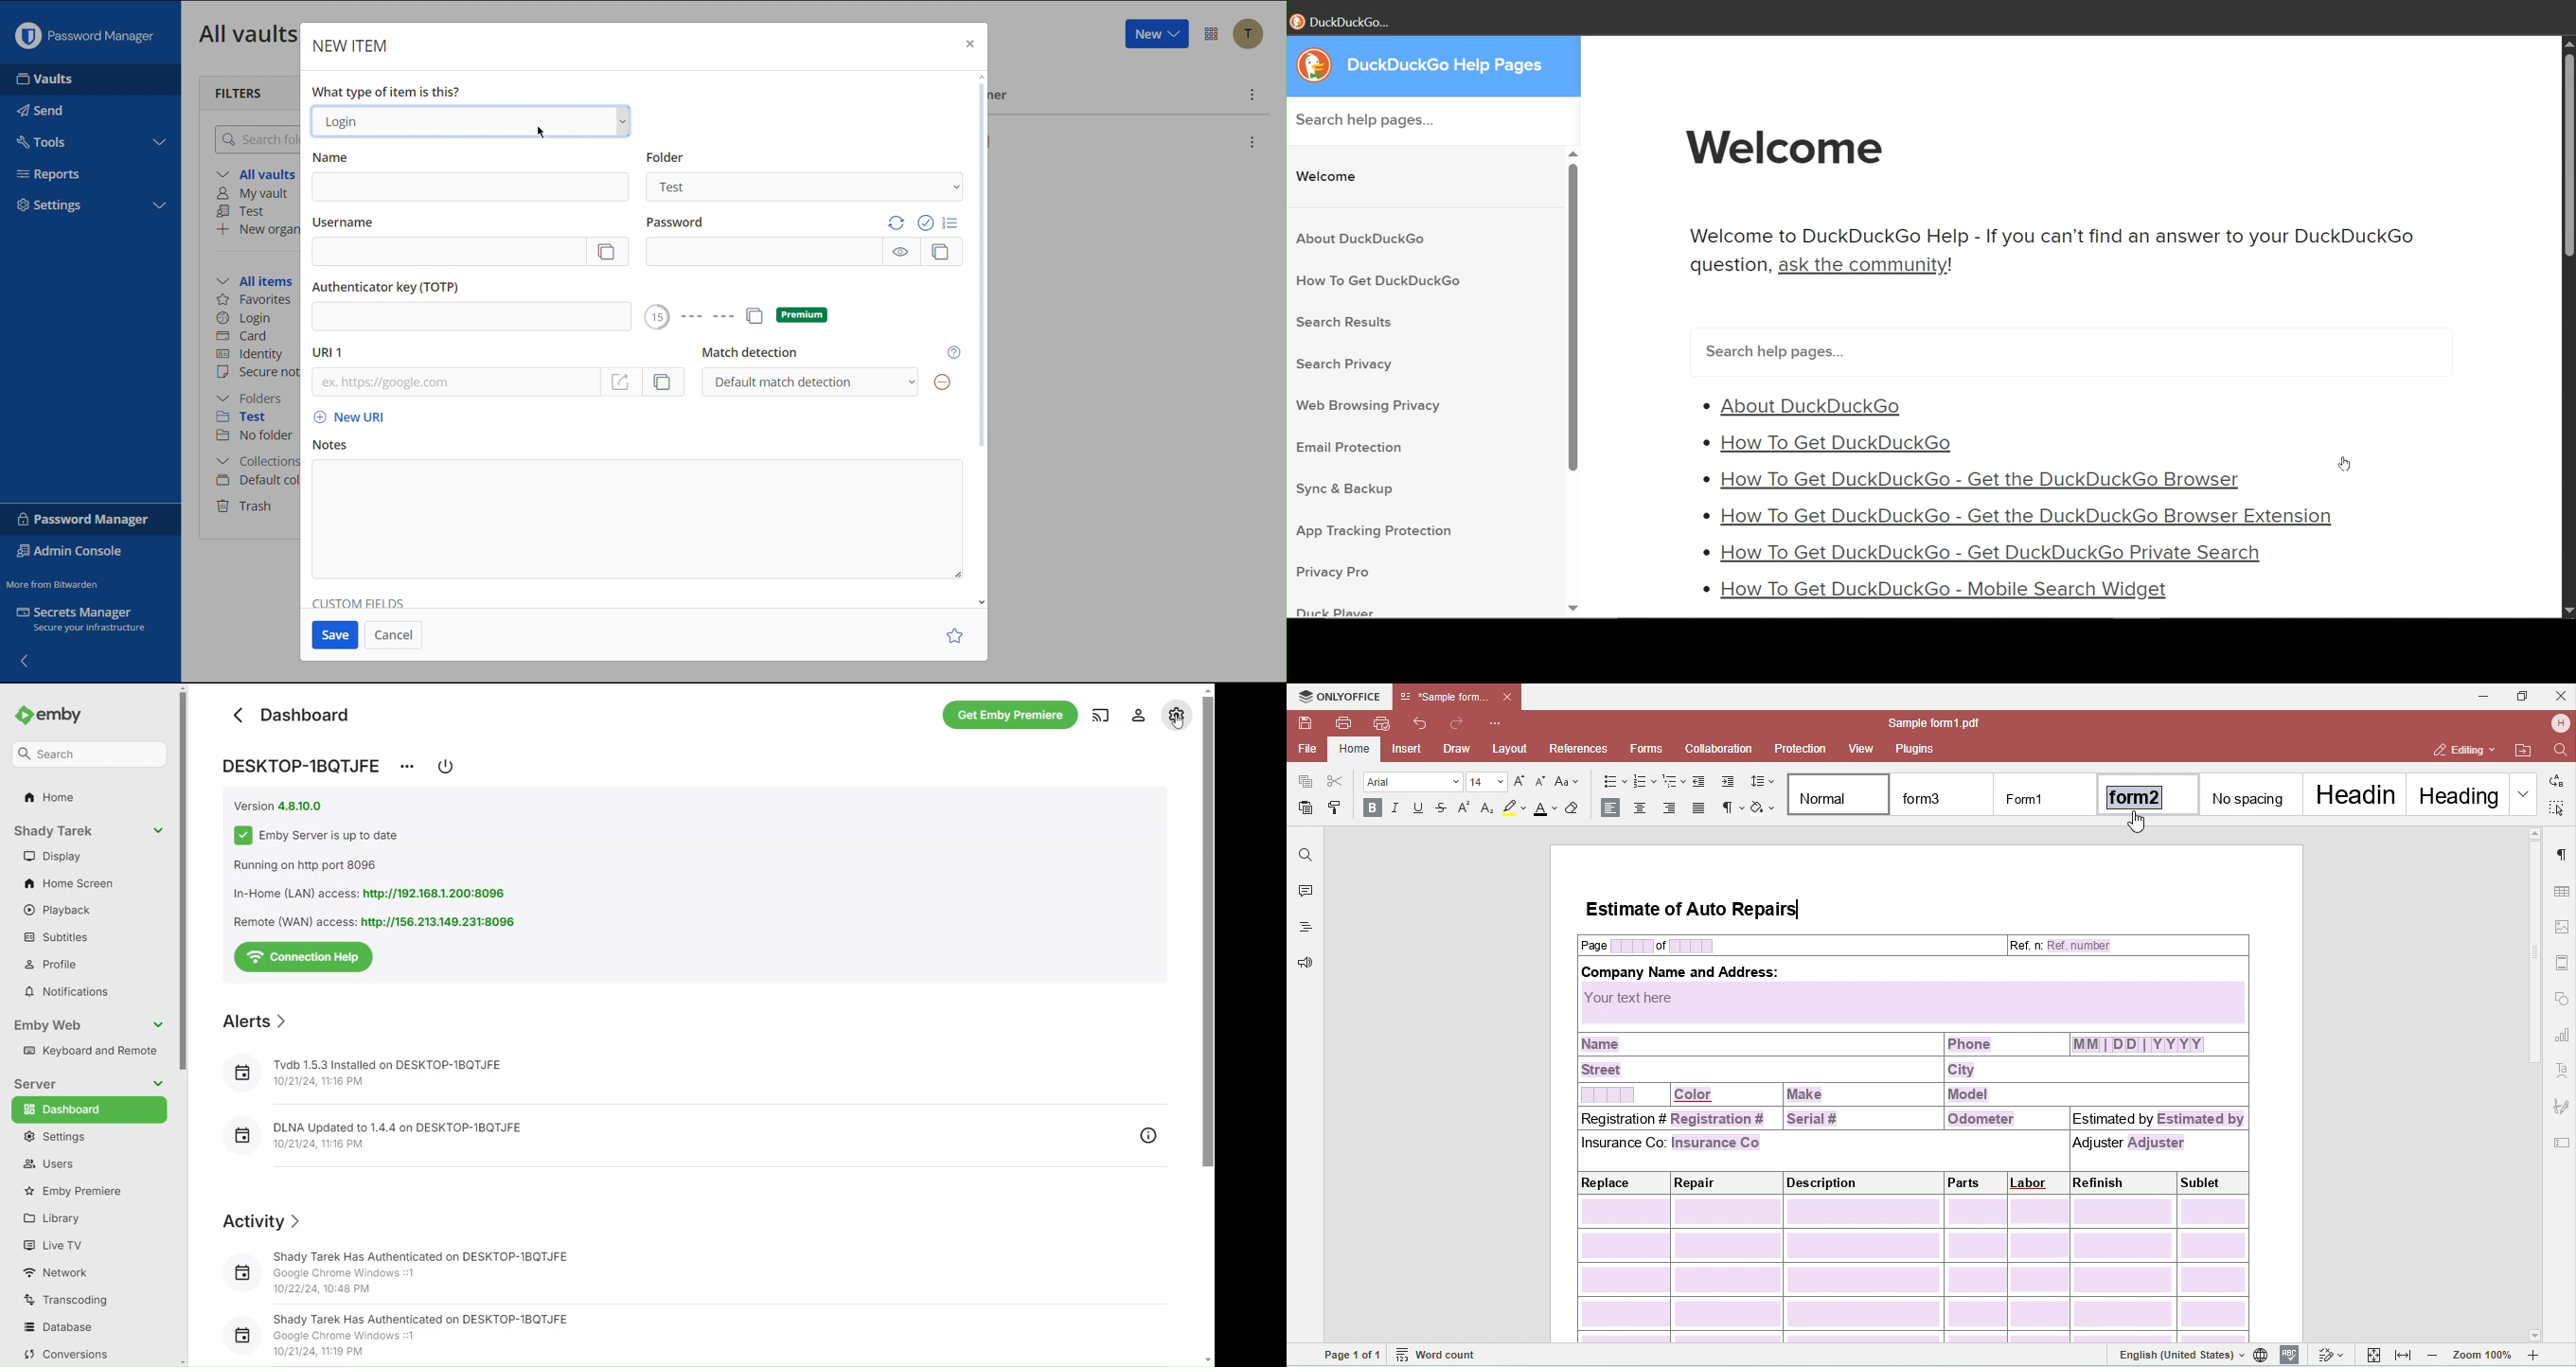  I want to click on Accounts, so click(1249, 34).